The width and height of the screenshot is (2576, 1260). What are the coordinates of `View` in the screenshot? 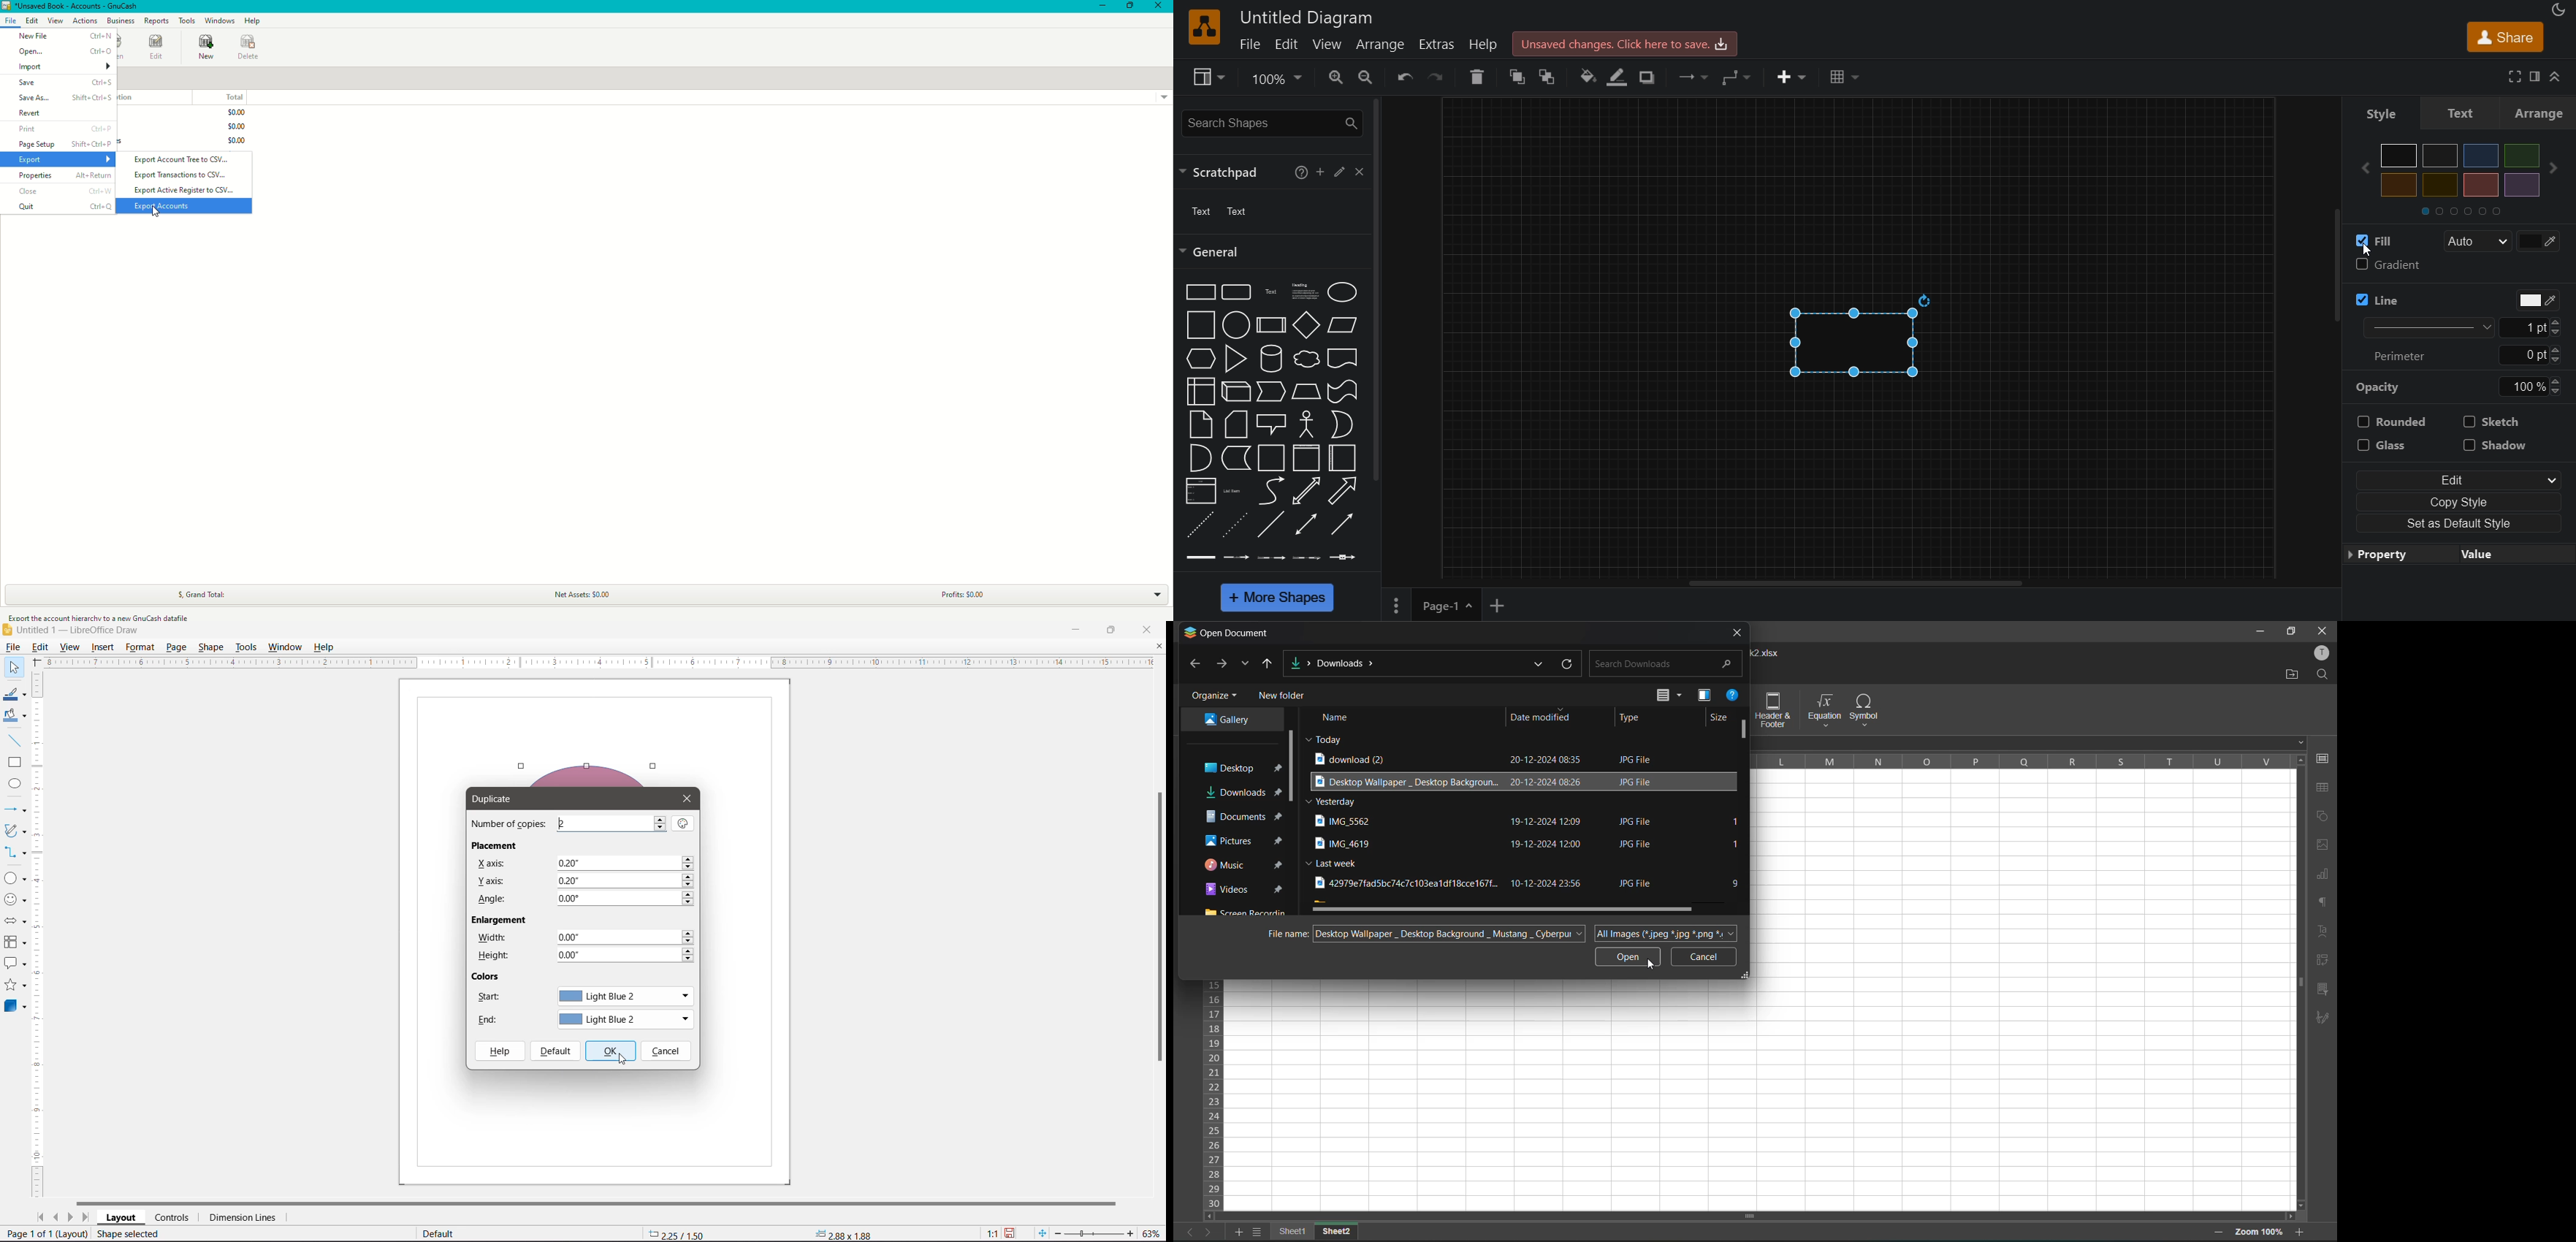 It's located at (54, 21).